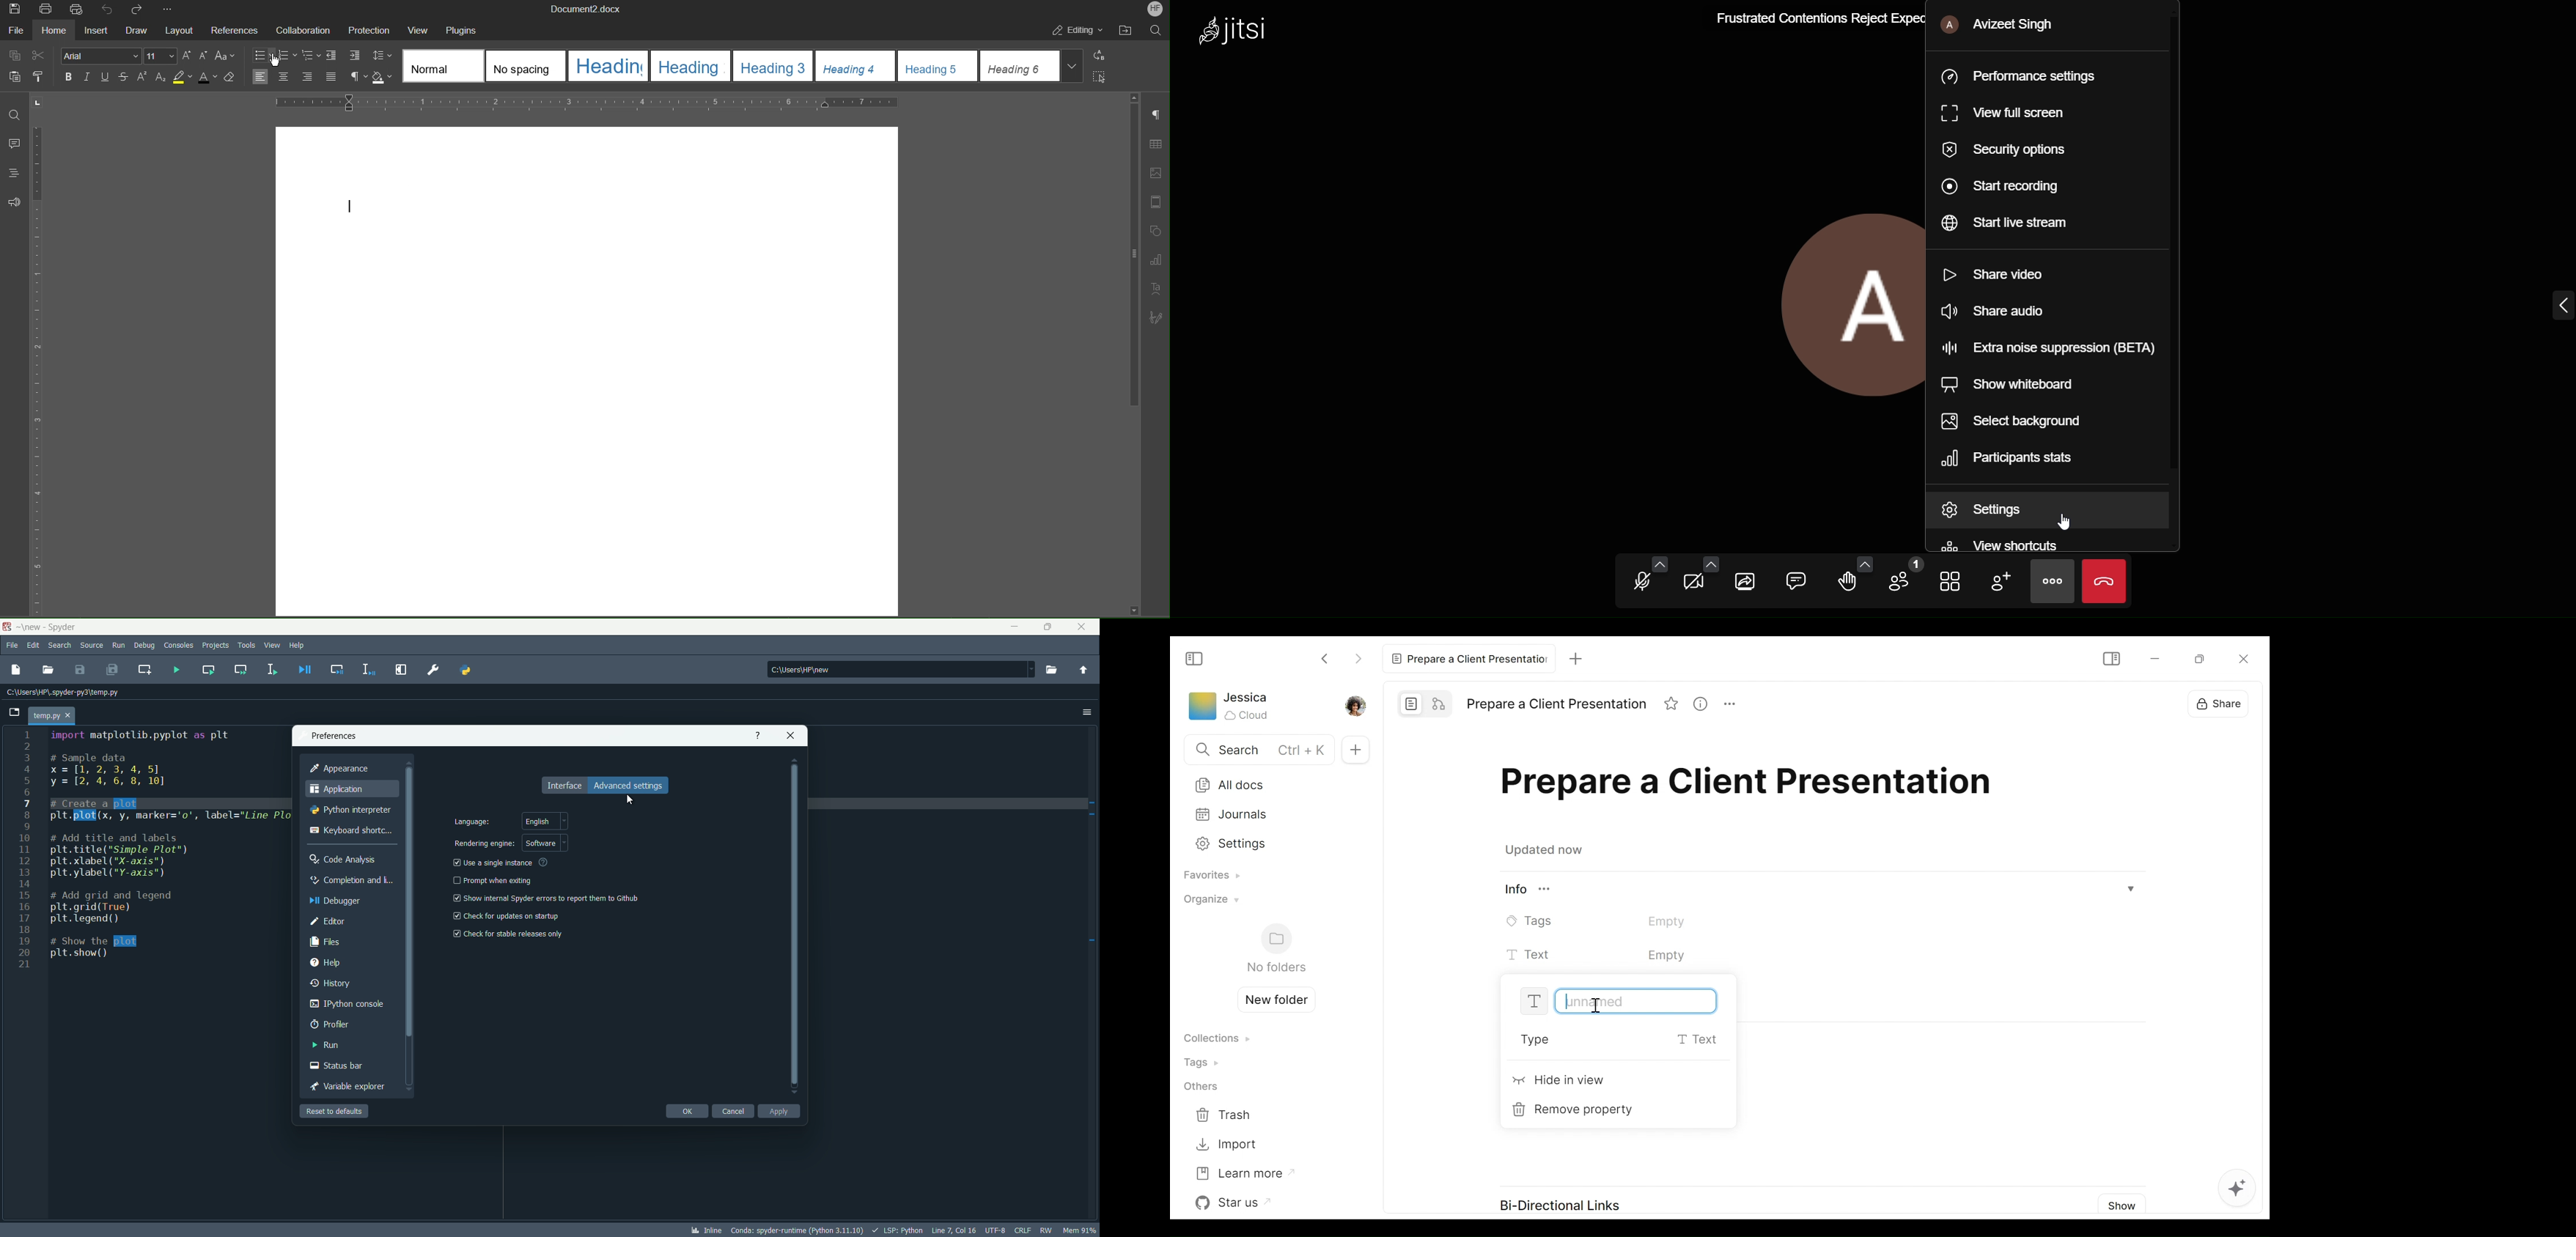 Image resolution: width=2576 pixels, height=1260 pixels. Describe the element at coordinates (290, 55) in the screenshot. I see `Numbered List` at that location.